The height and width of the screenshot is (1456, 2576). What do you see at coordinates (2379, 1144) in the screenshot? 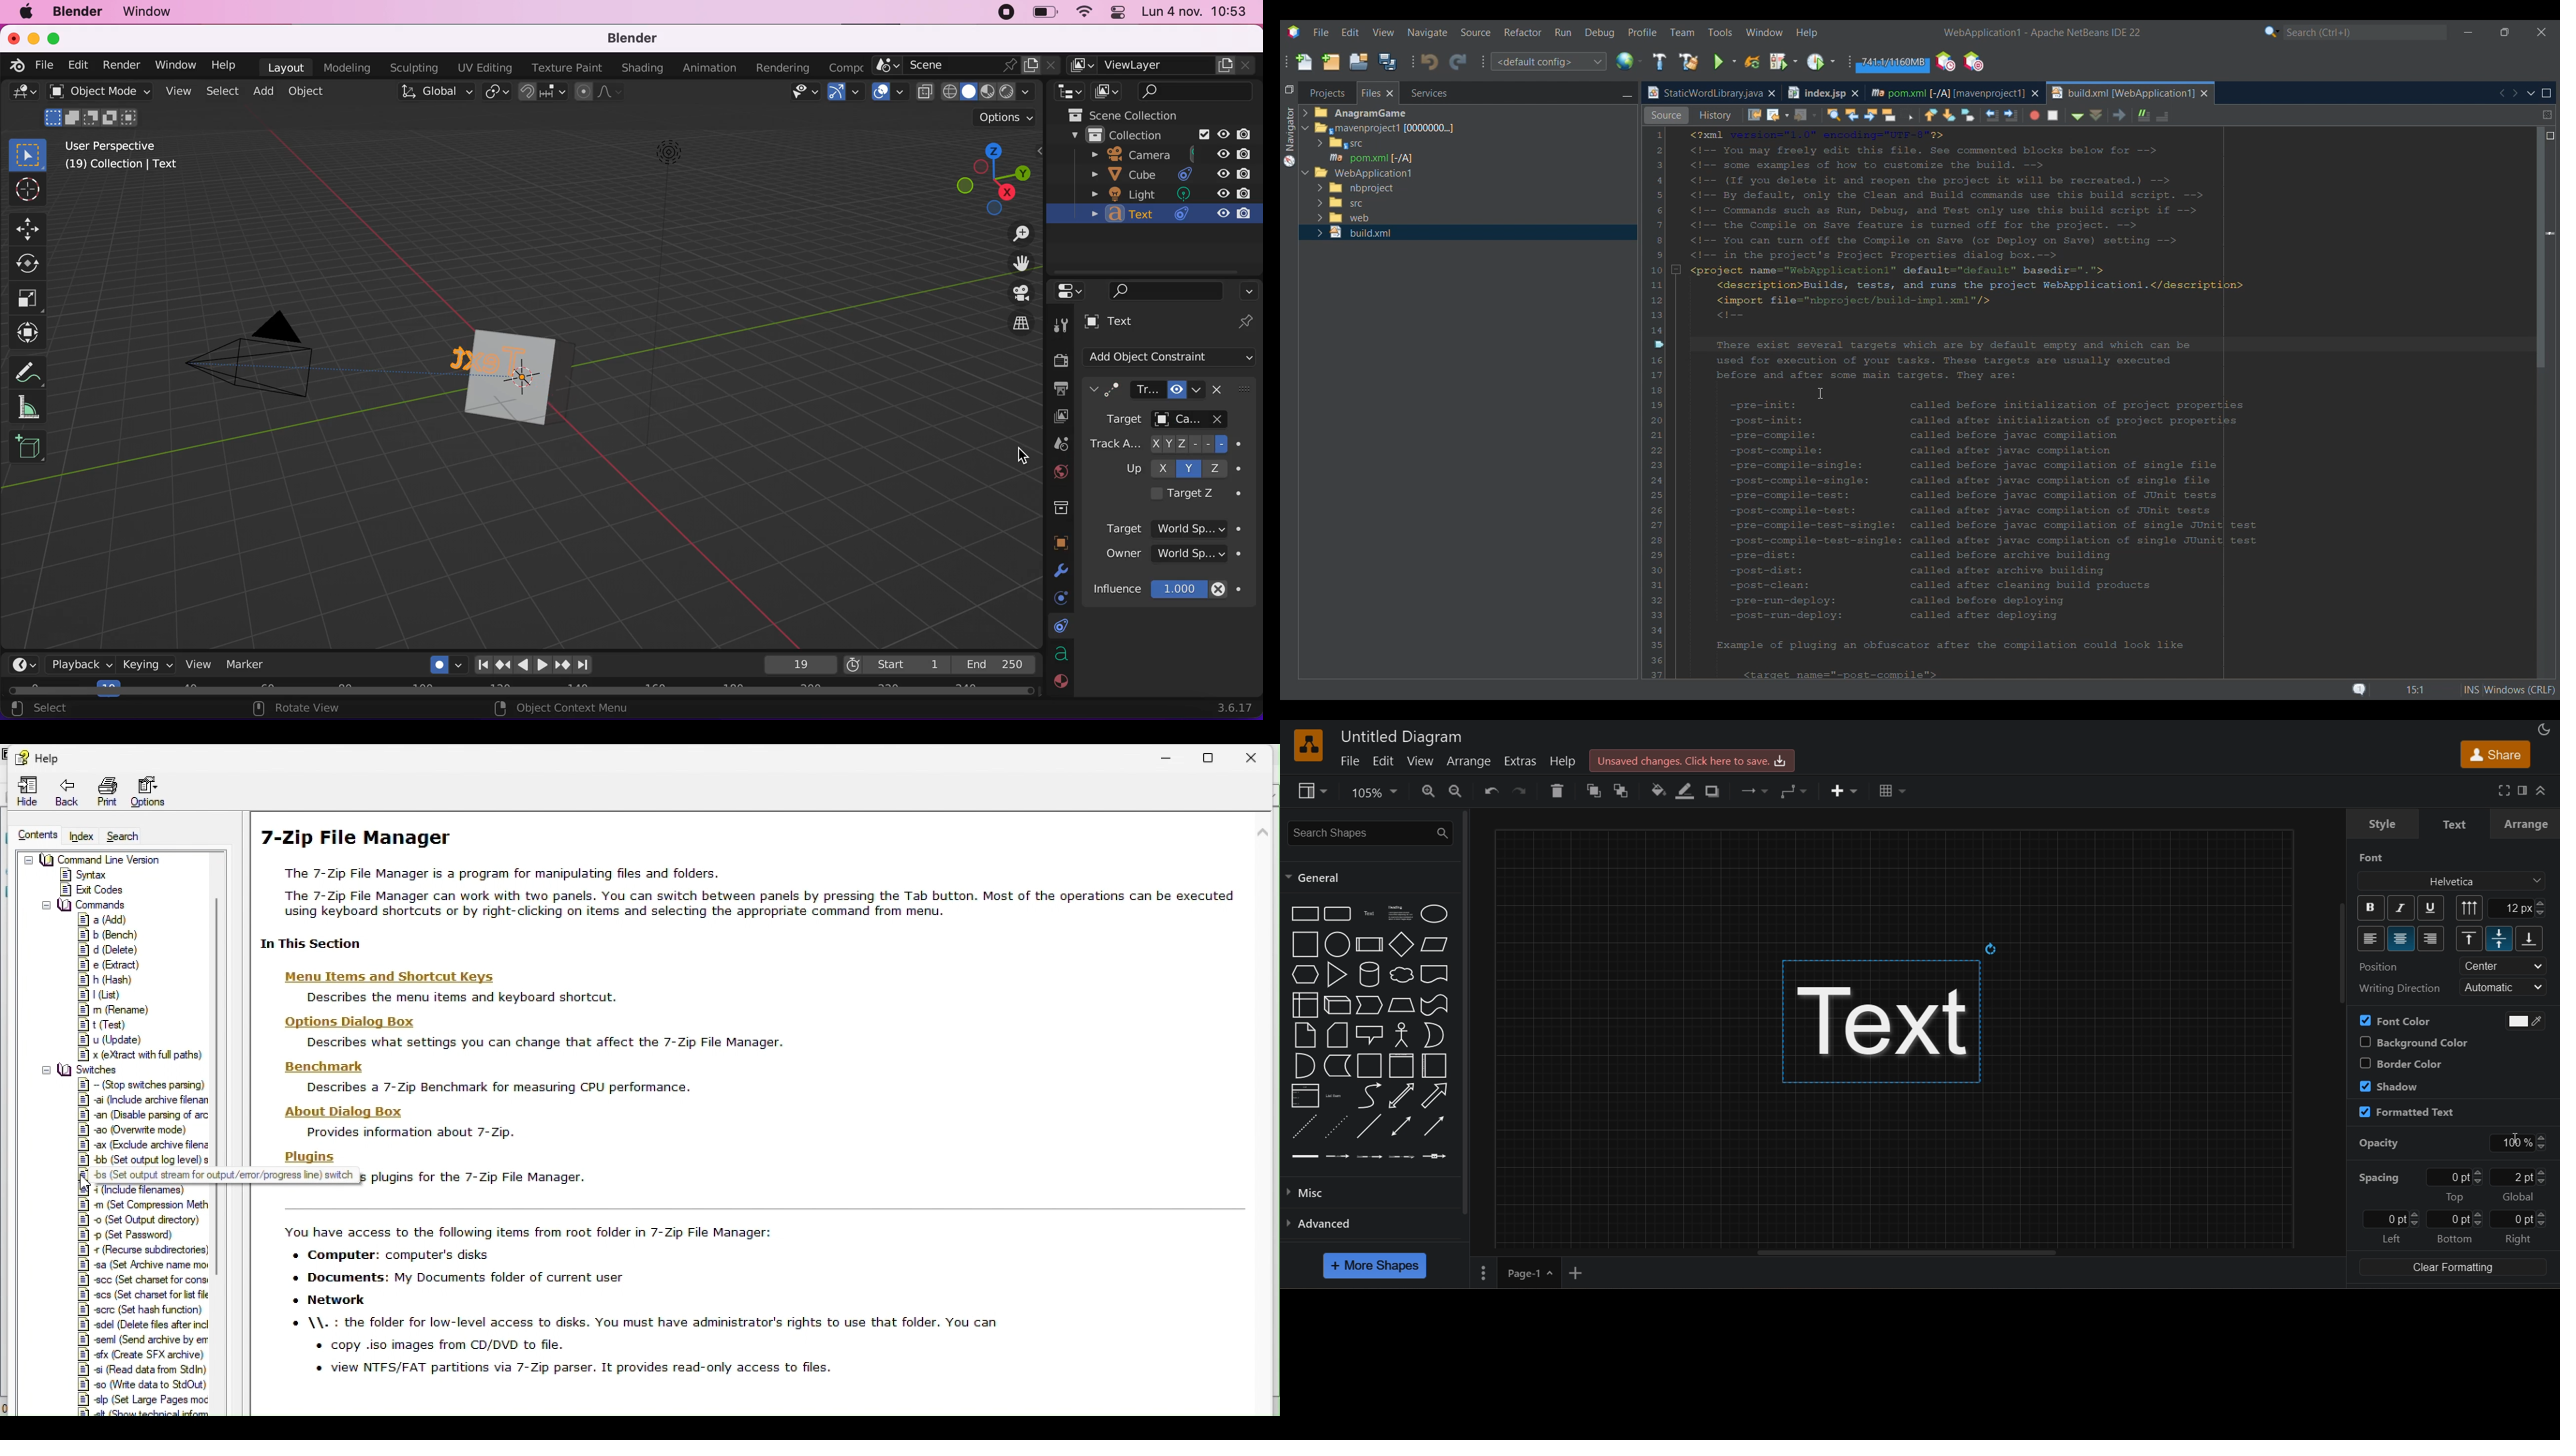
I see `opacity` at bounding box center [2379, 1144].